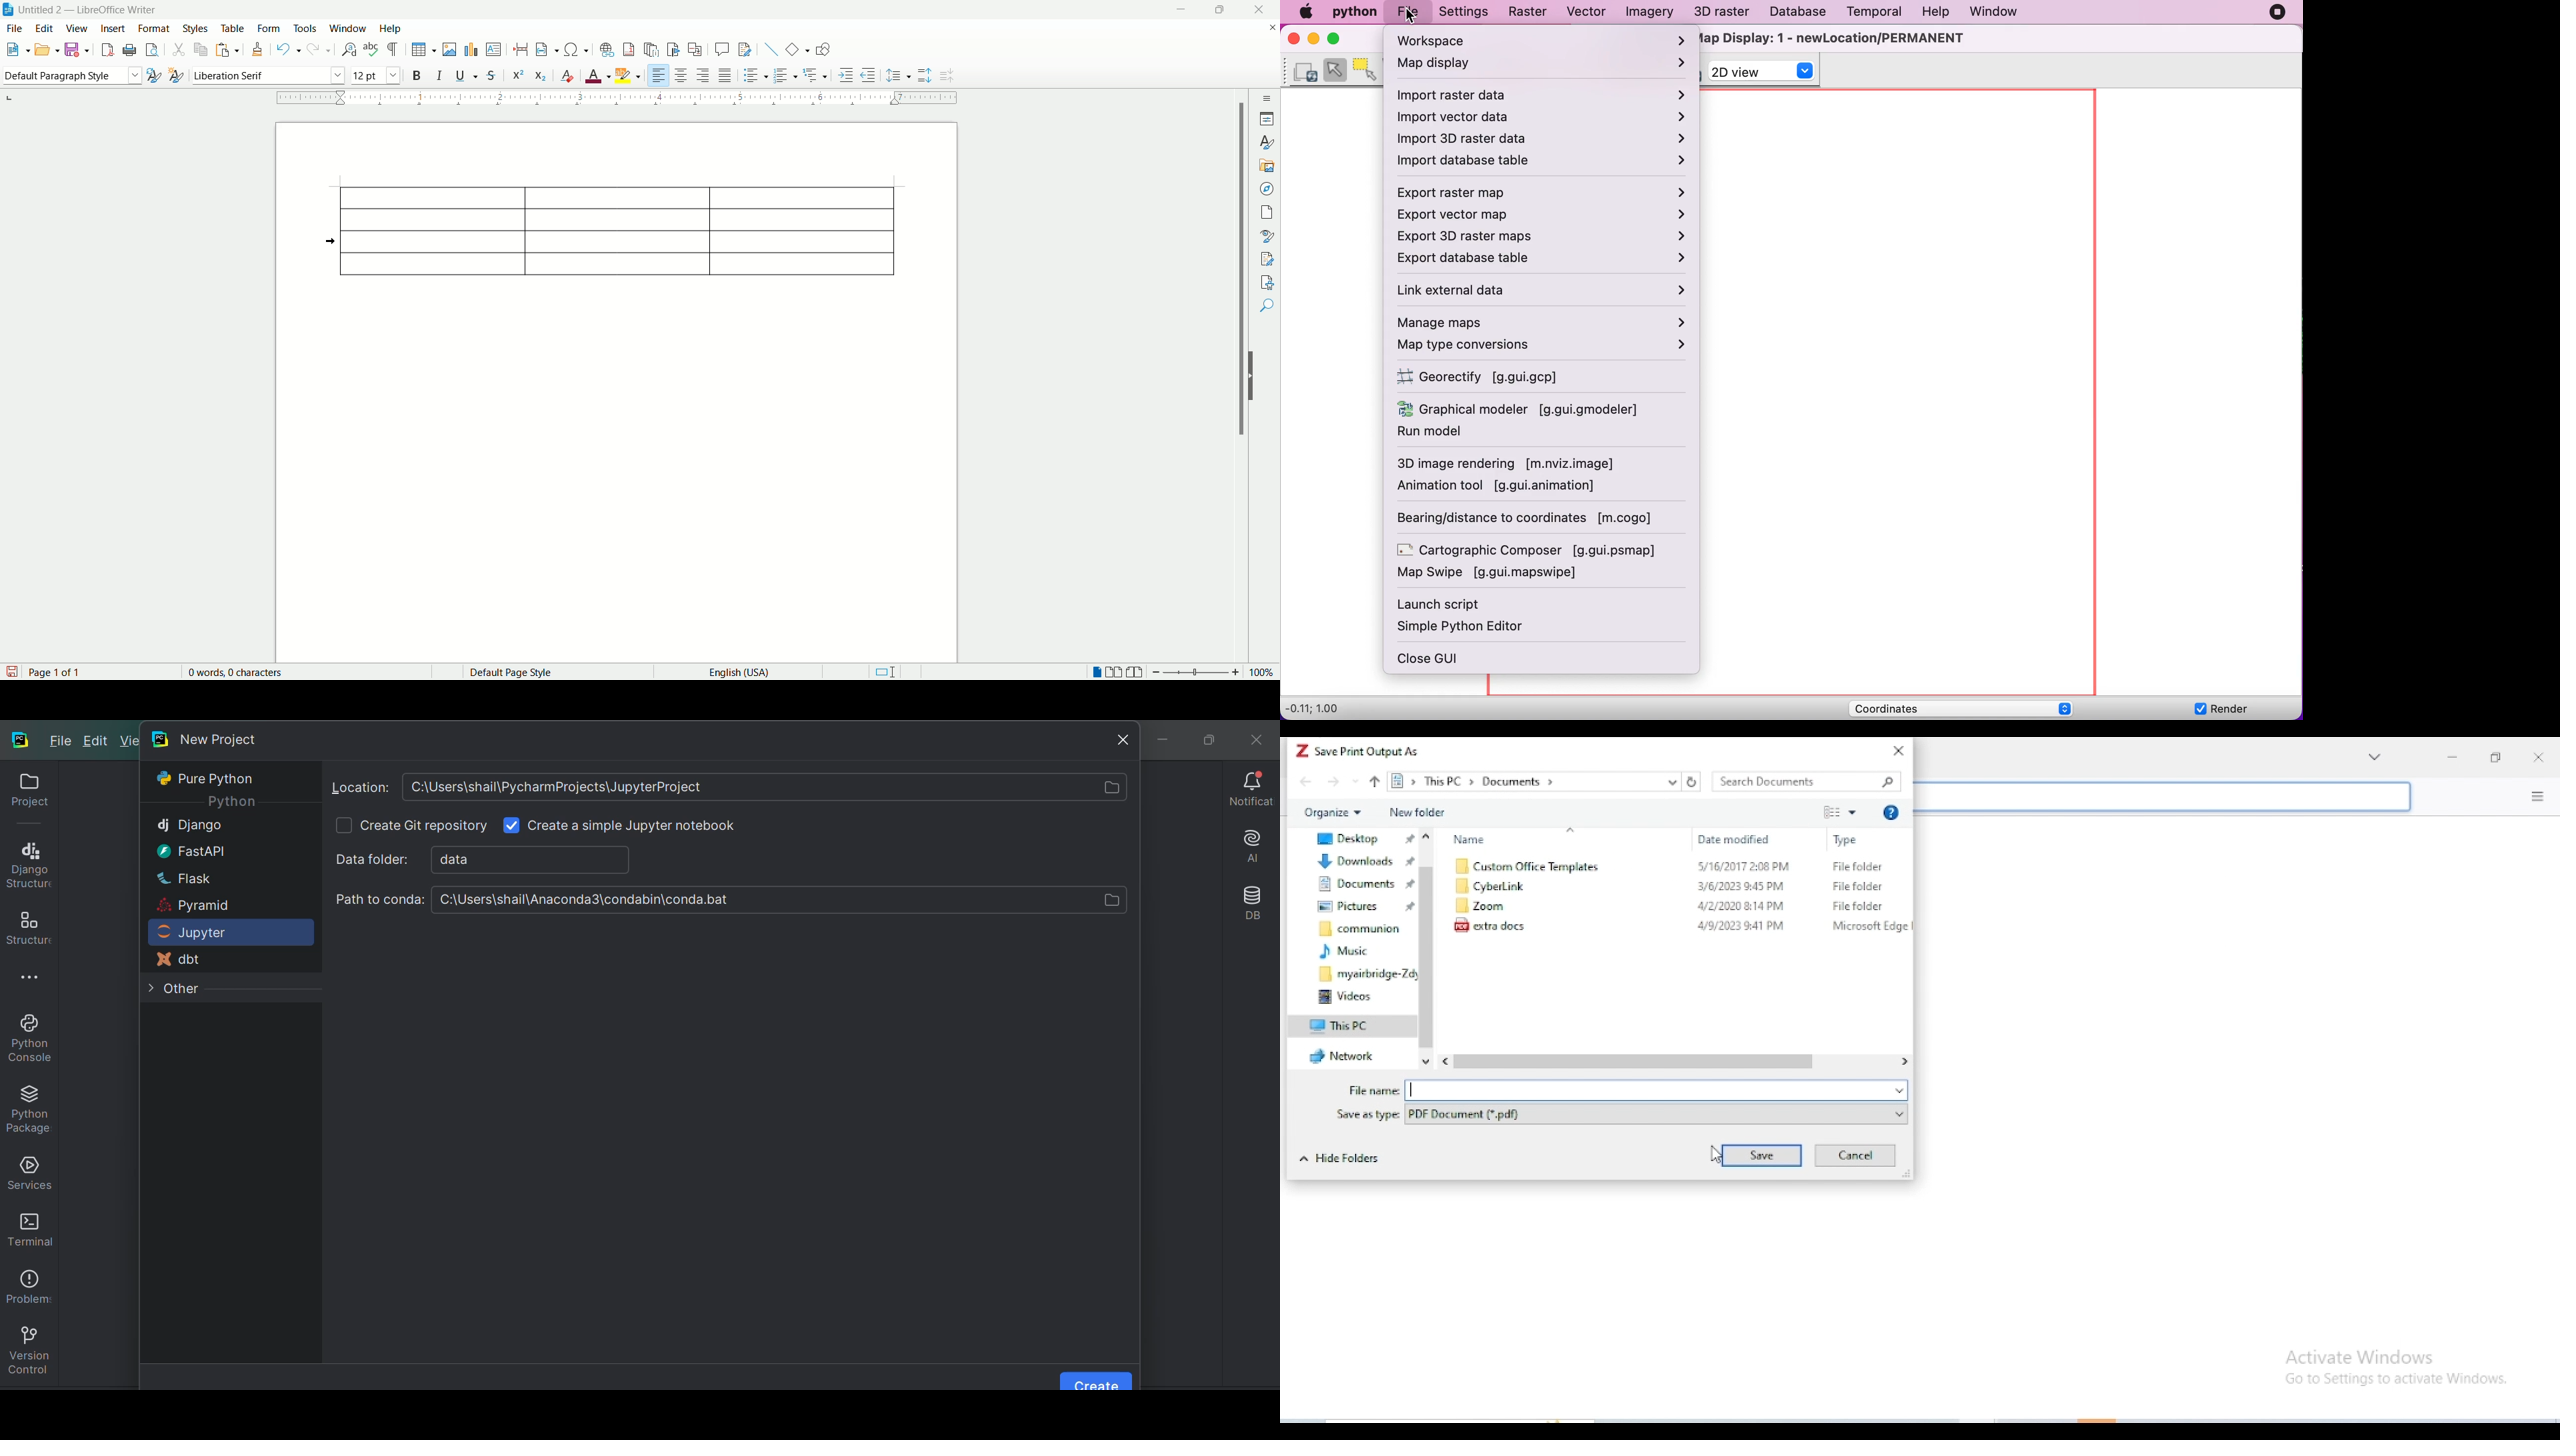 The image size is (2576, 1456). I want to click on pinned downloads, so click(1365, 860).